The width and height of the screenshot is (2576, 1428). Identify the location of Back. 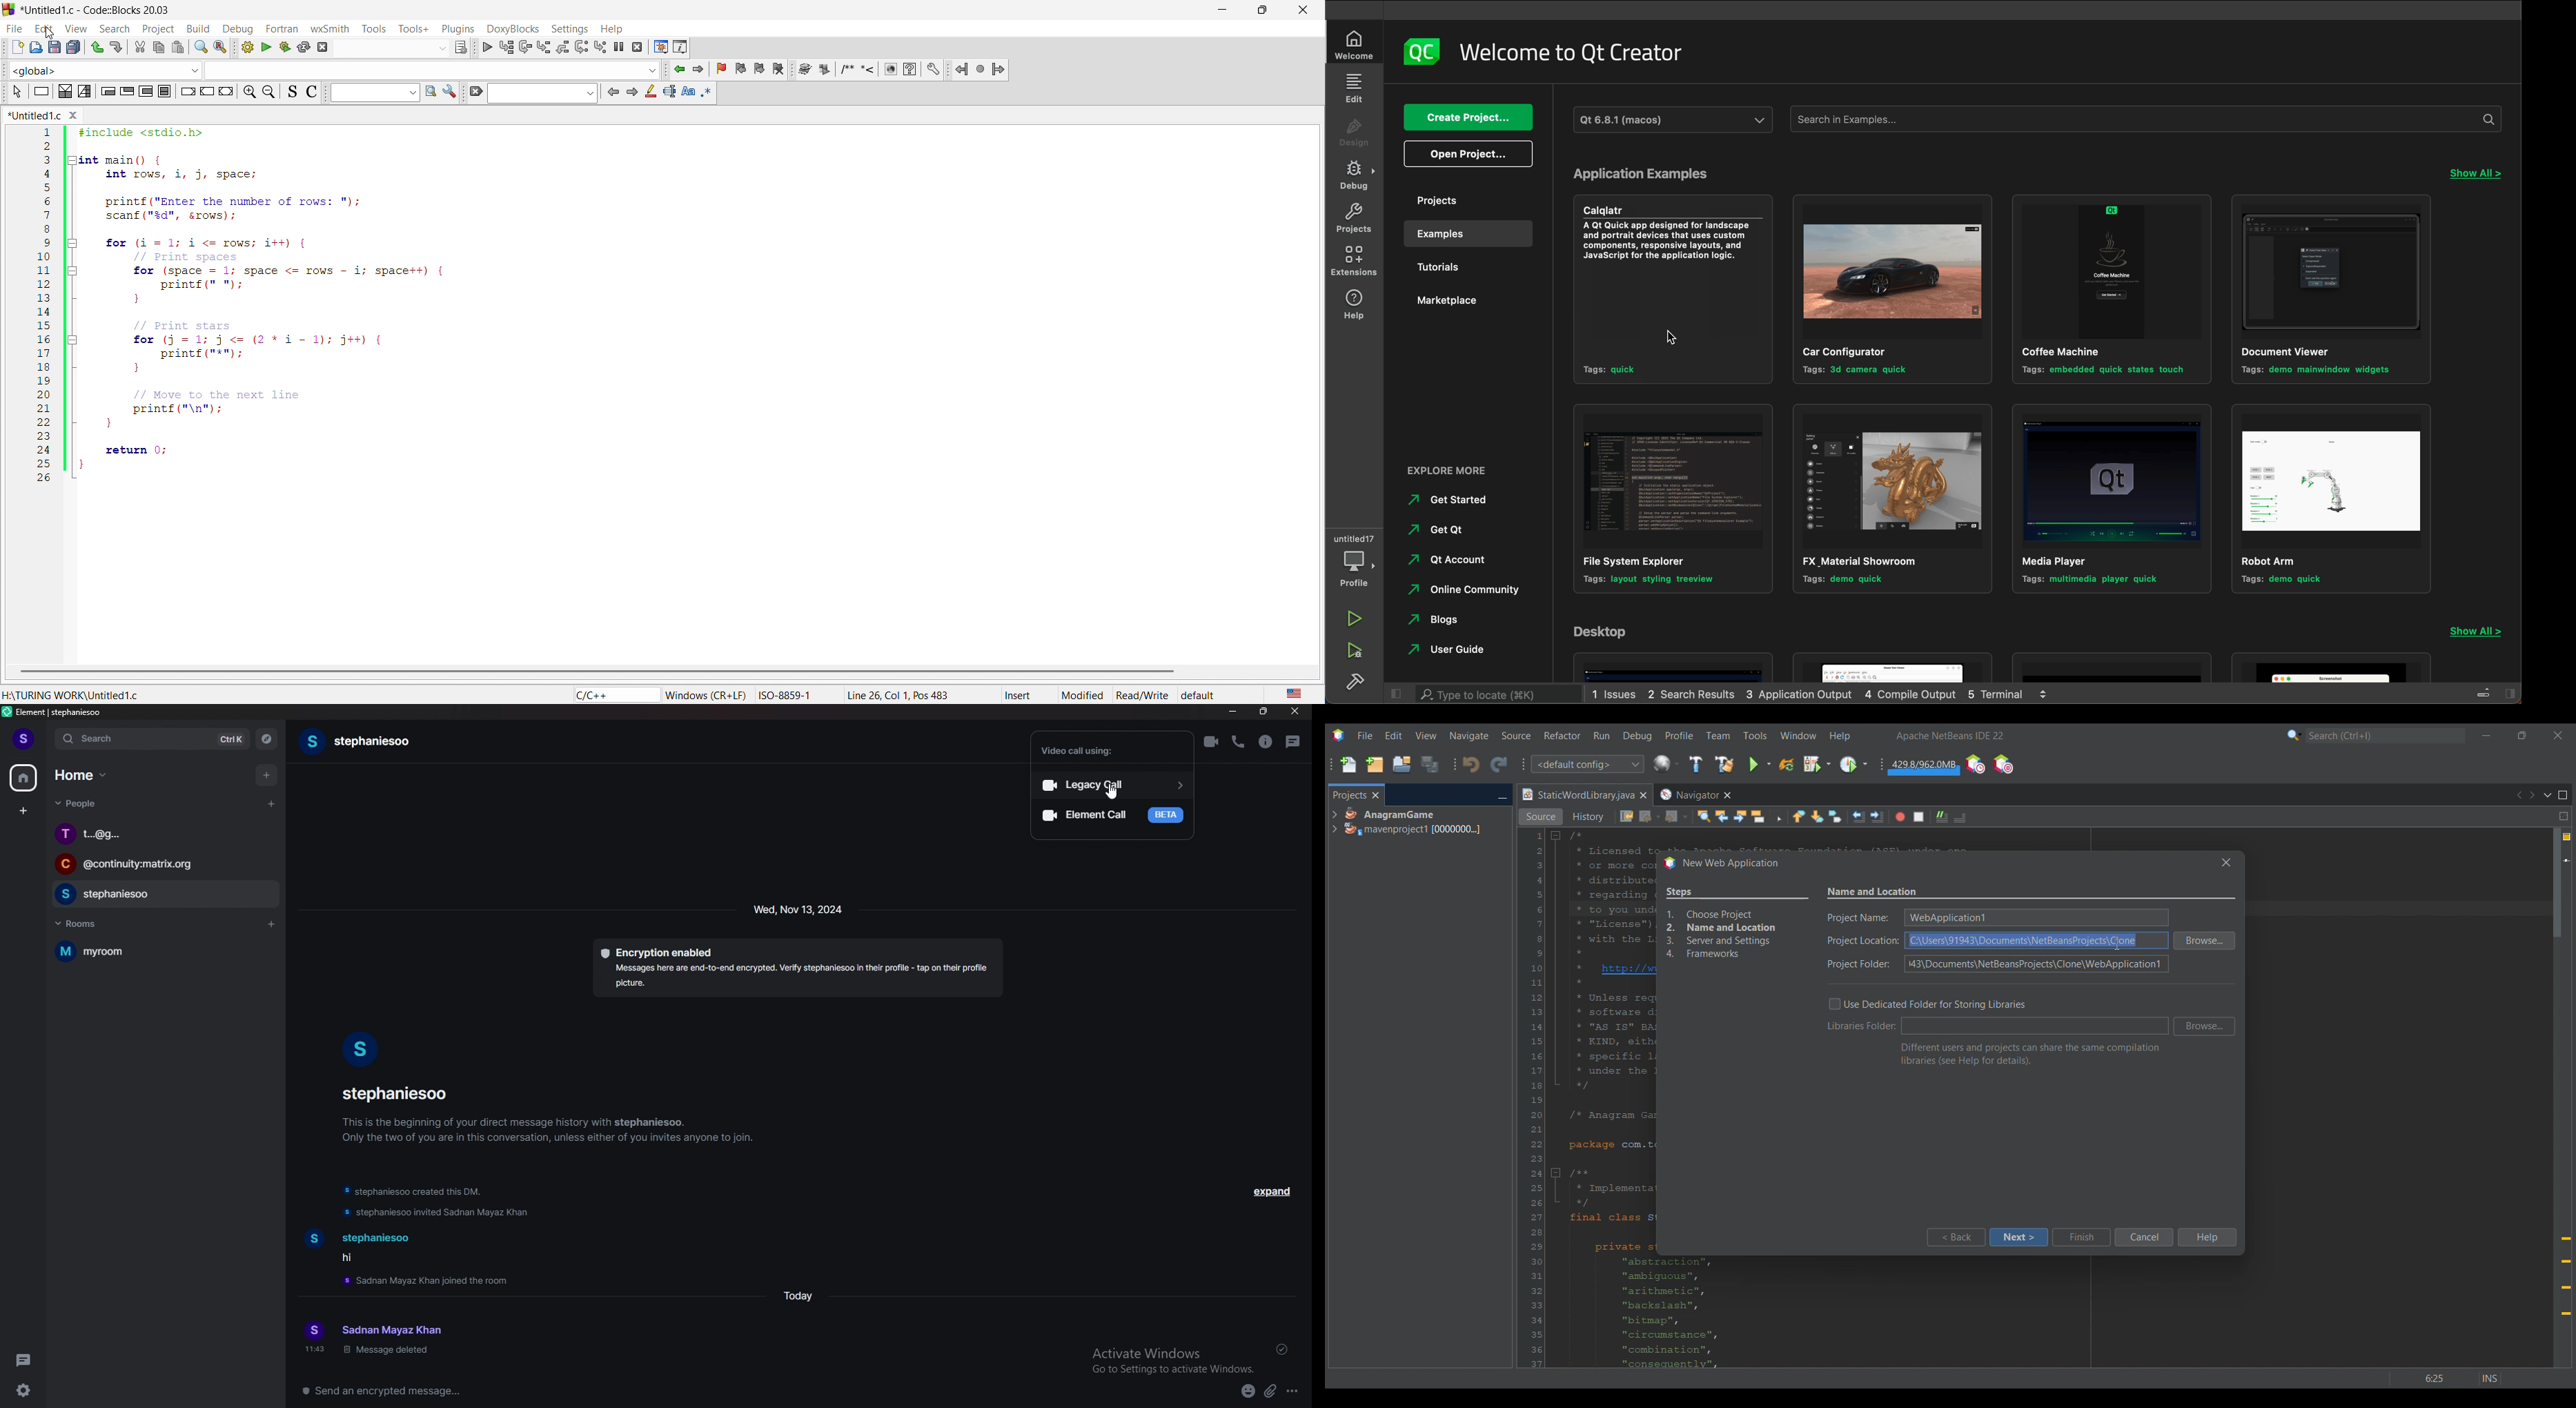
(1955, 1237).